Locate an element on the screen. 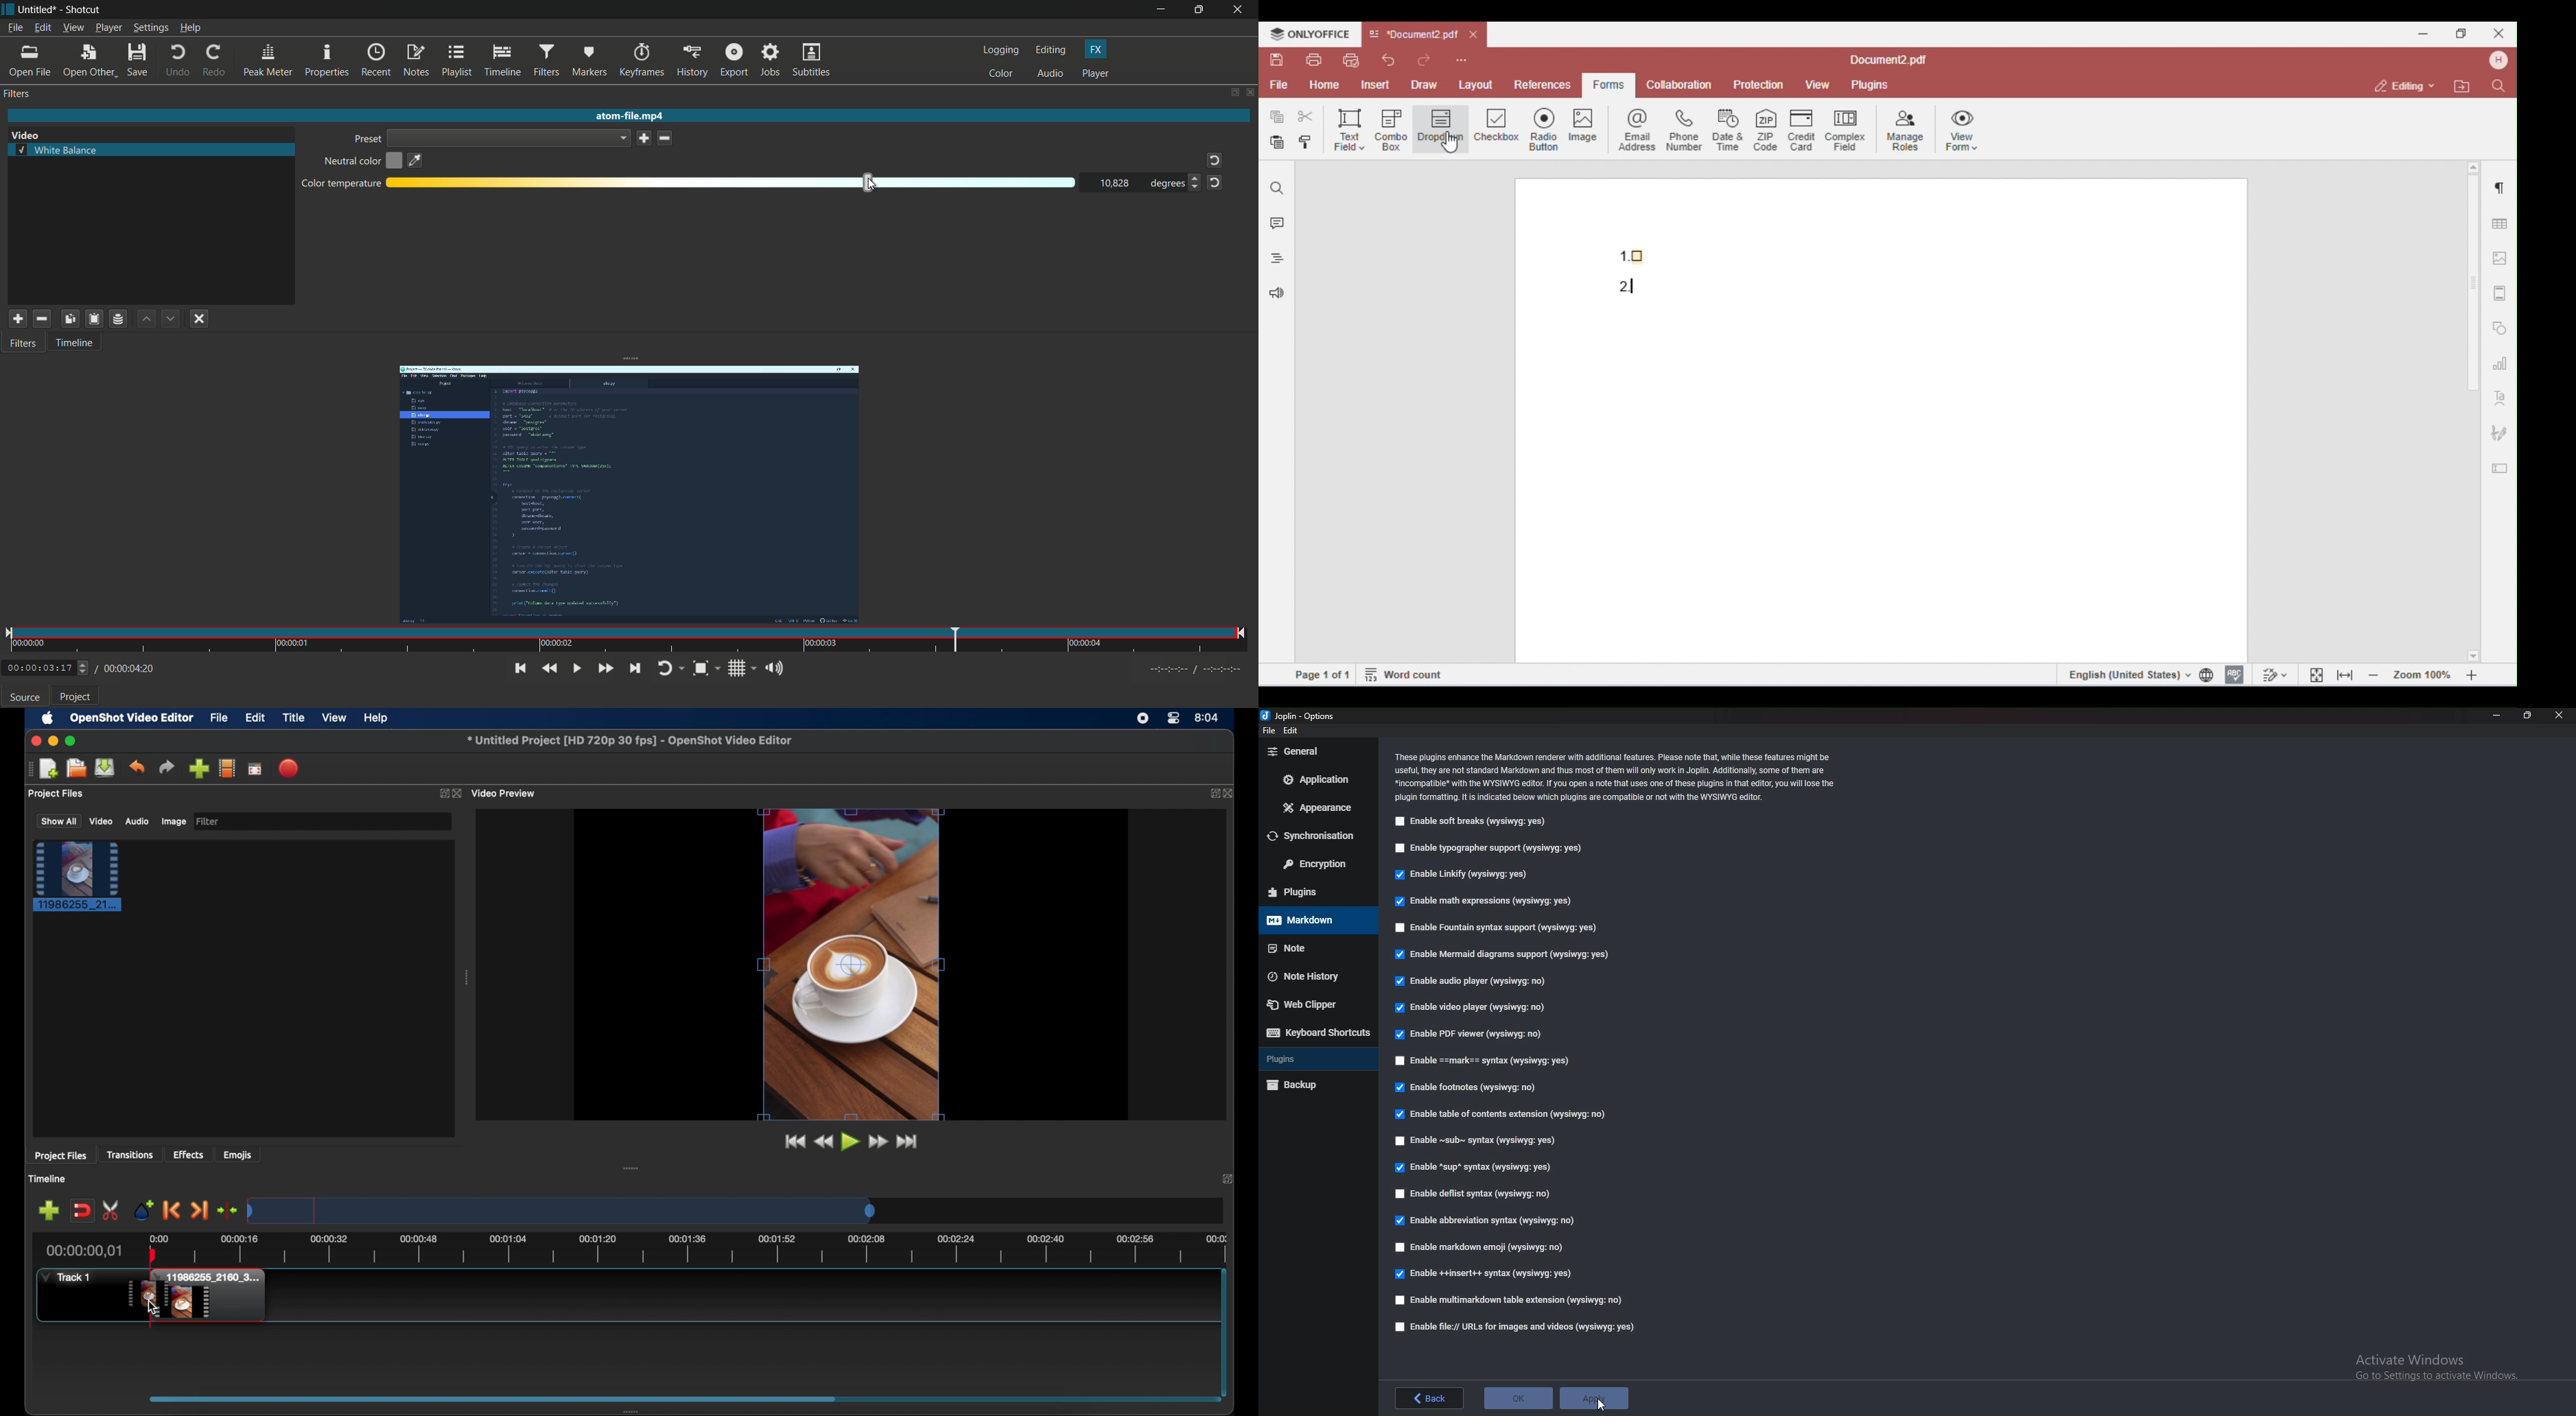 The height and width of the screenshot is (1428, 2576). enable deflist syntax is located at coordinates (1474, 1192).